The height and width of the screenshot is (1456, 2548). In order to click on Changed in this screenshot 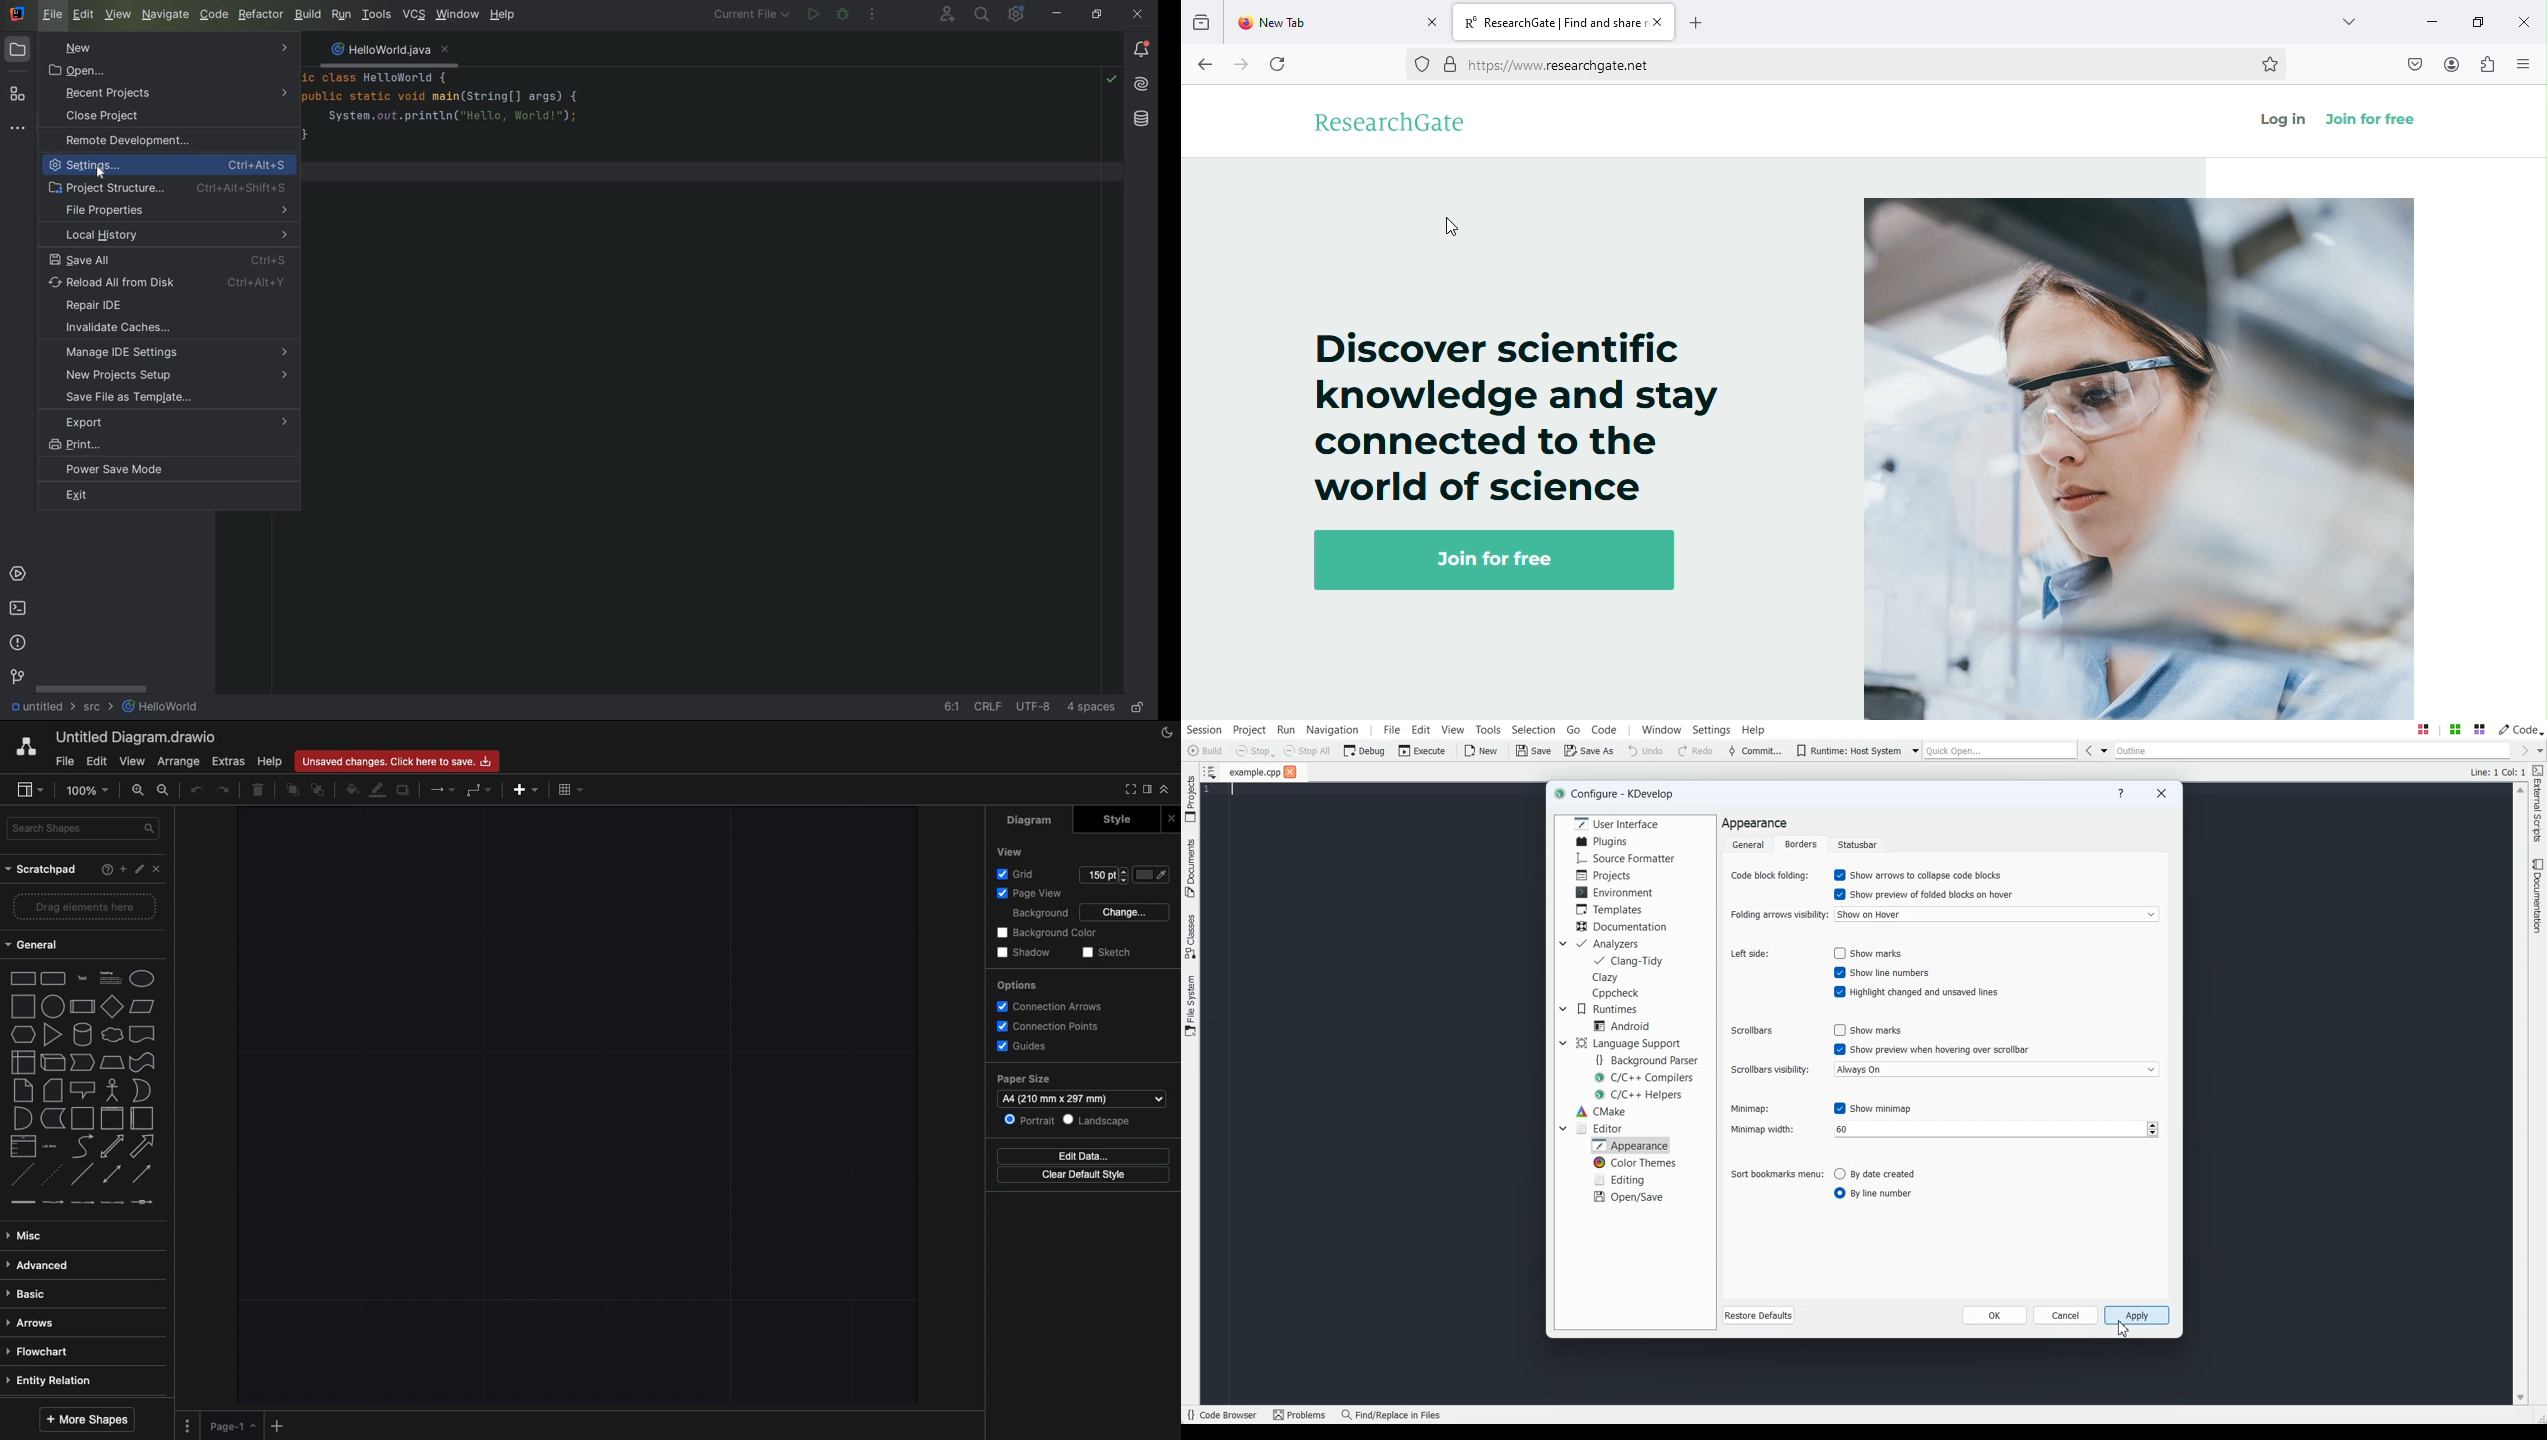, I will do `click(580, 1105)`.